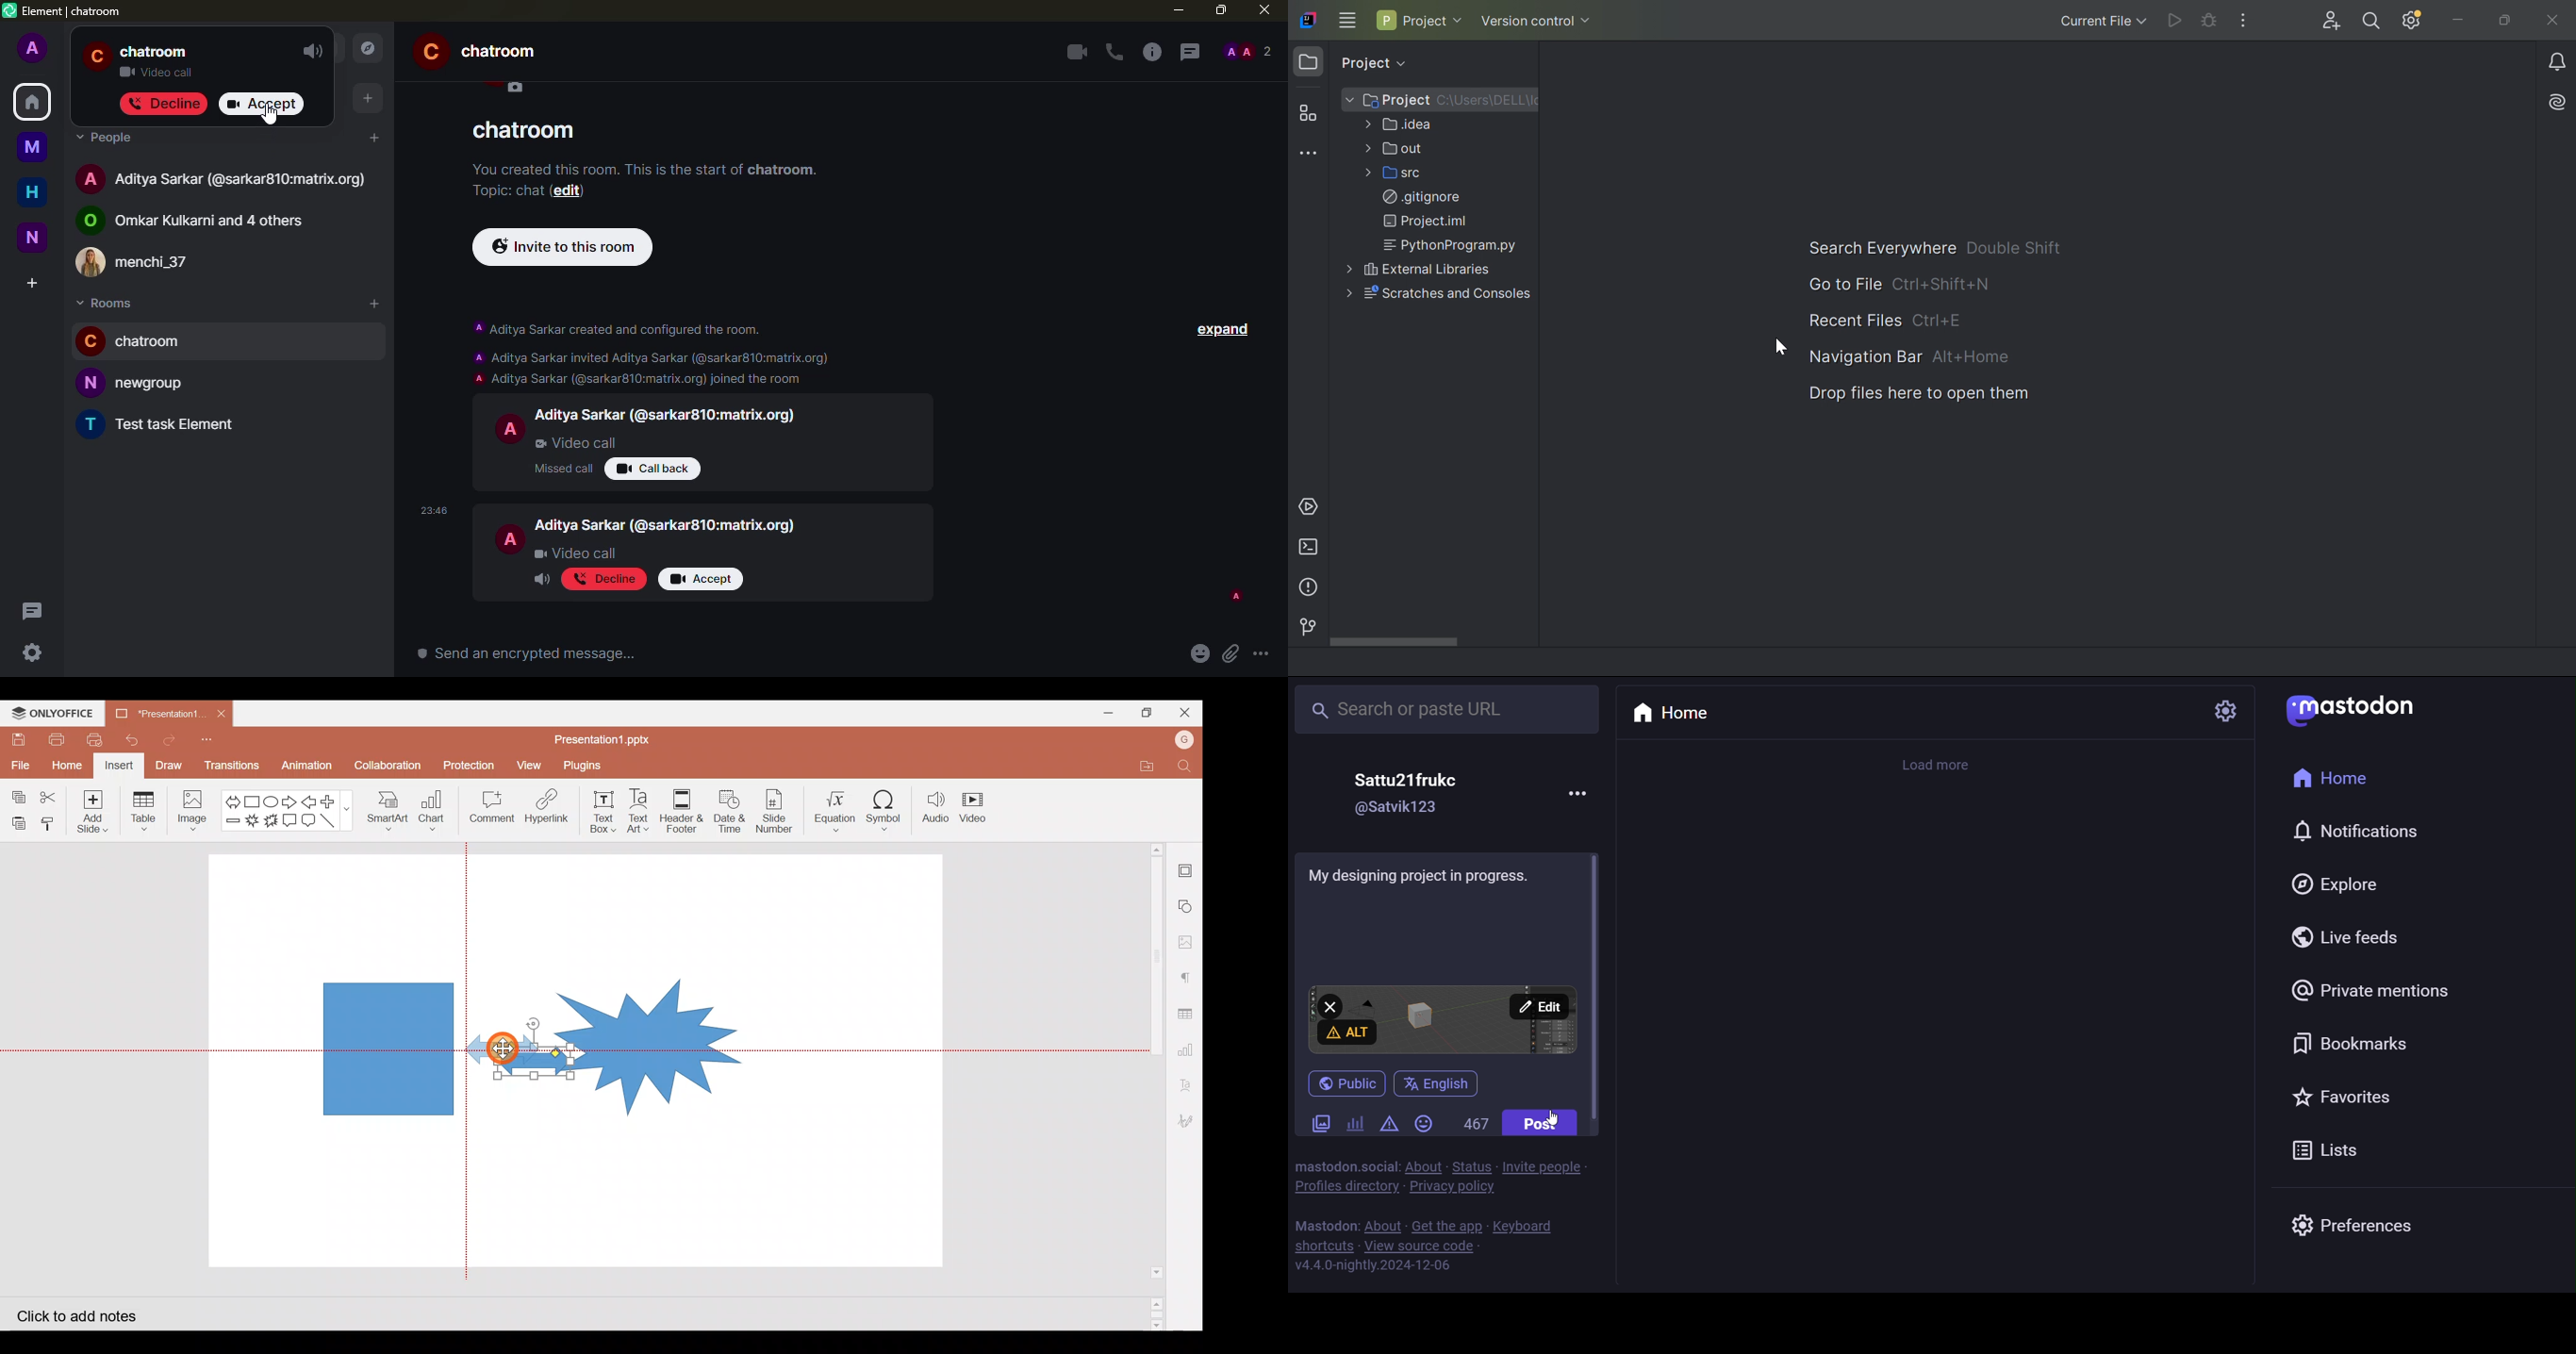  I want to click on id, so click(1398, 811).